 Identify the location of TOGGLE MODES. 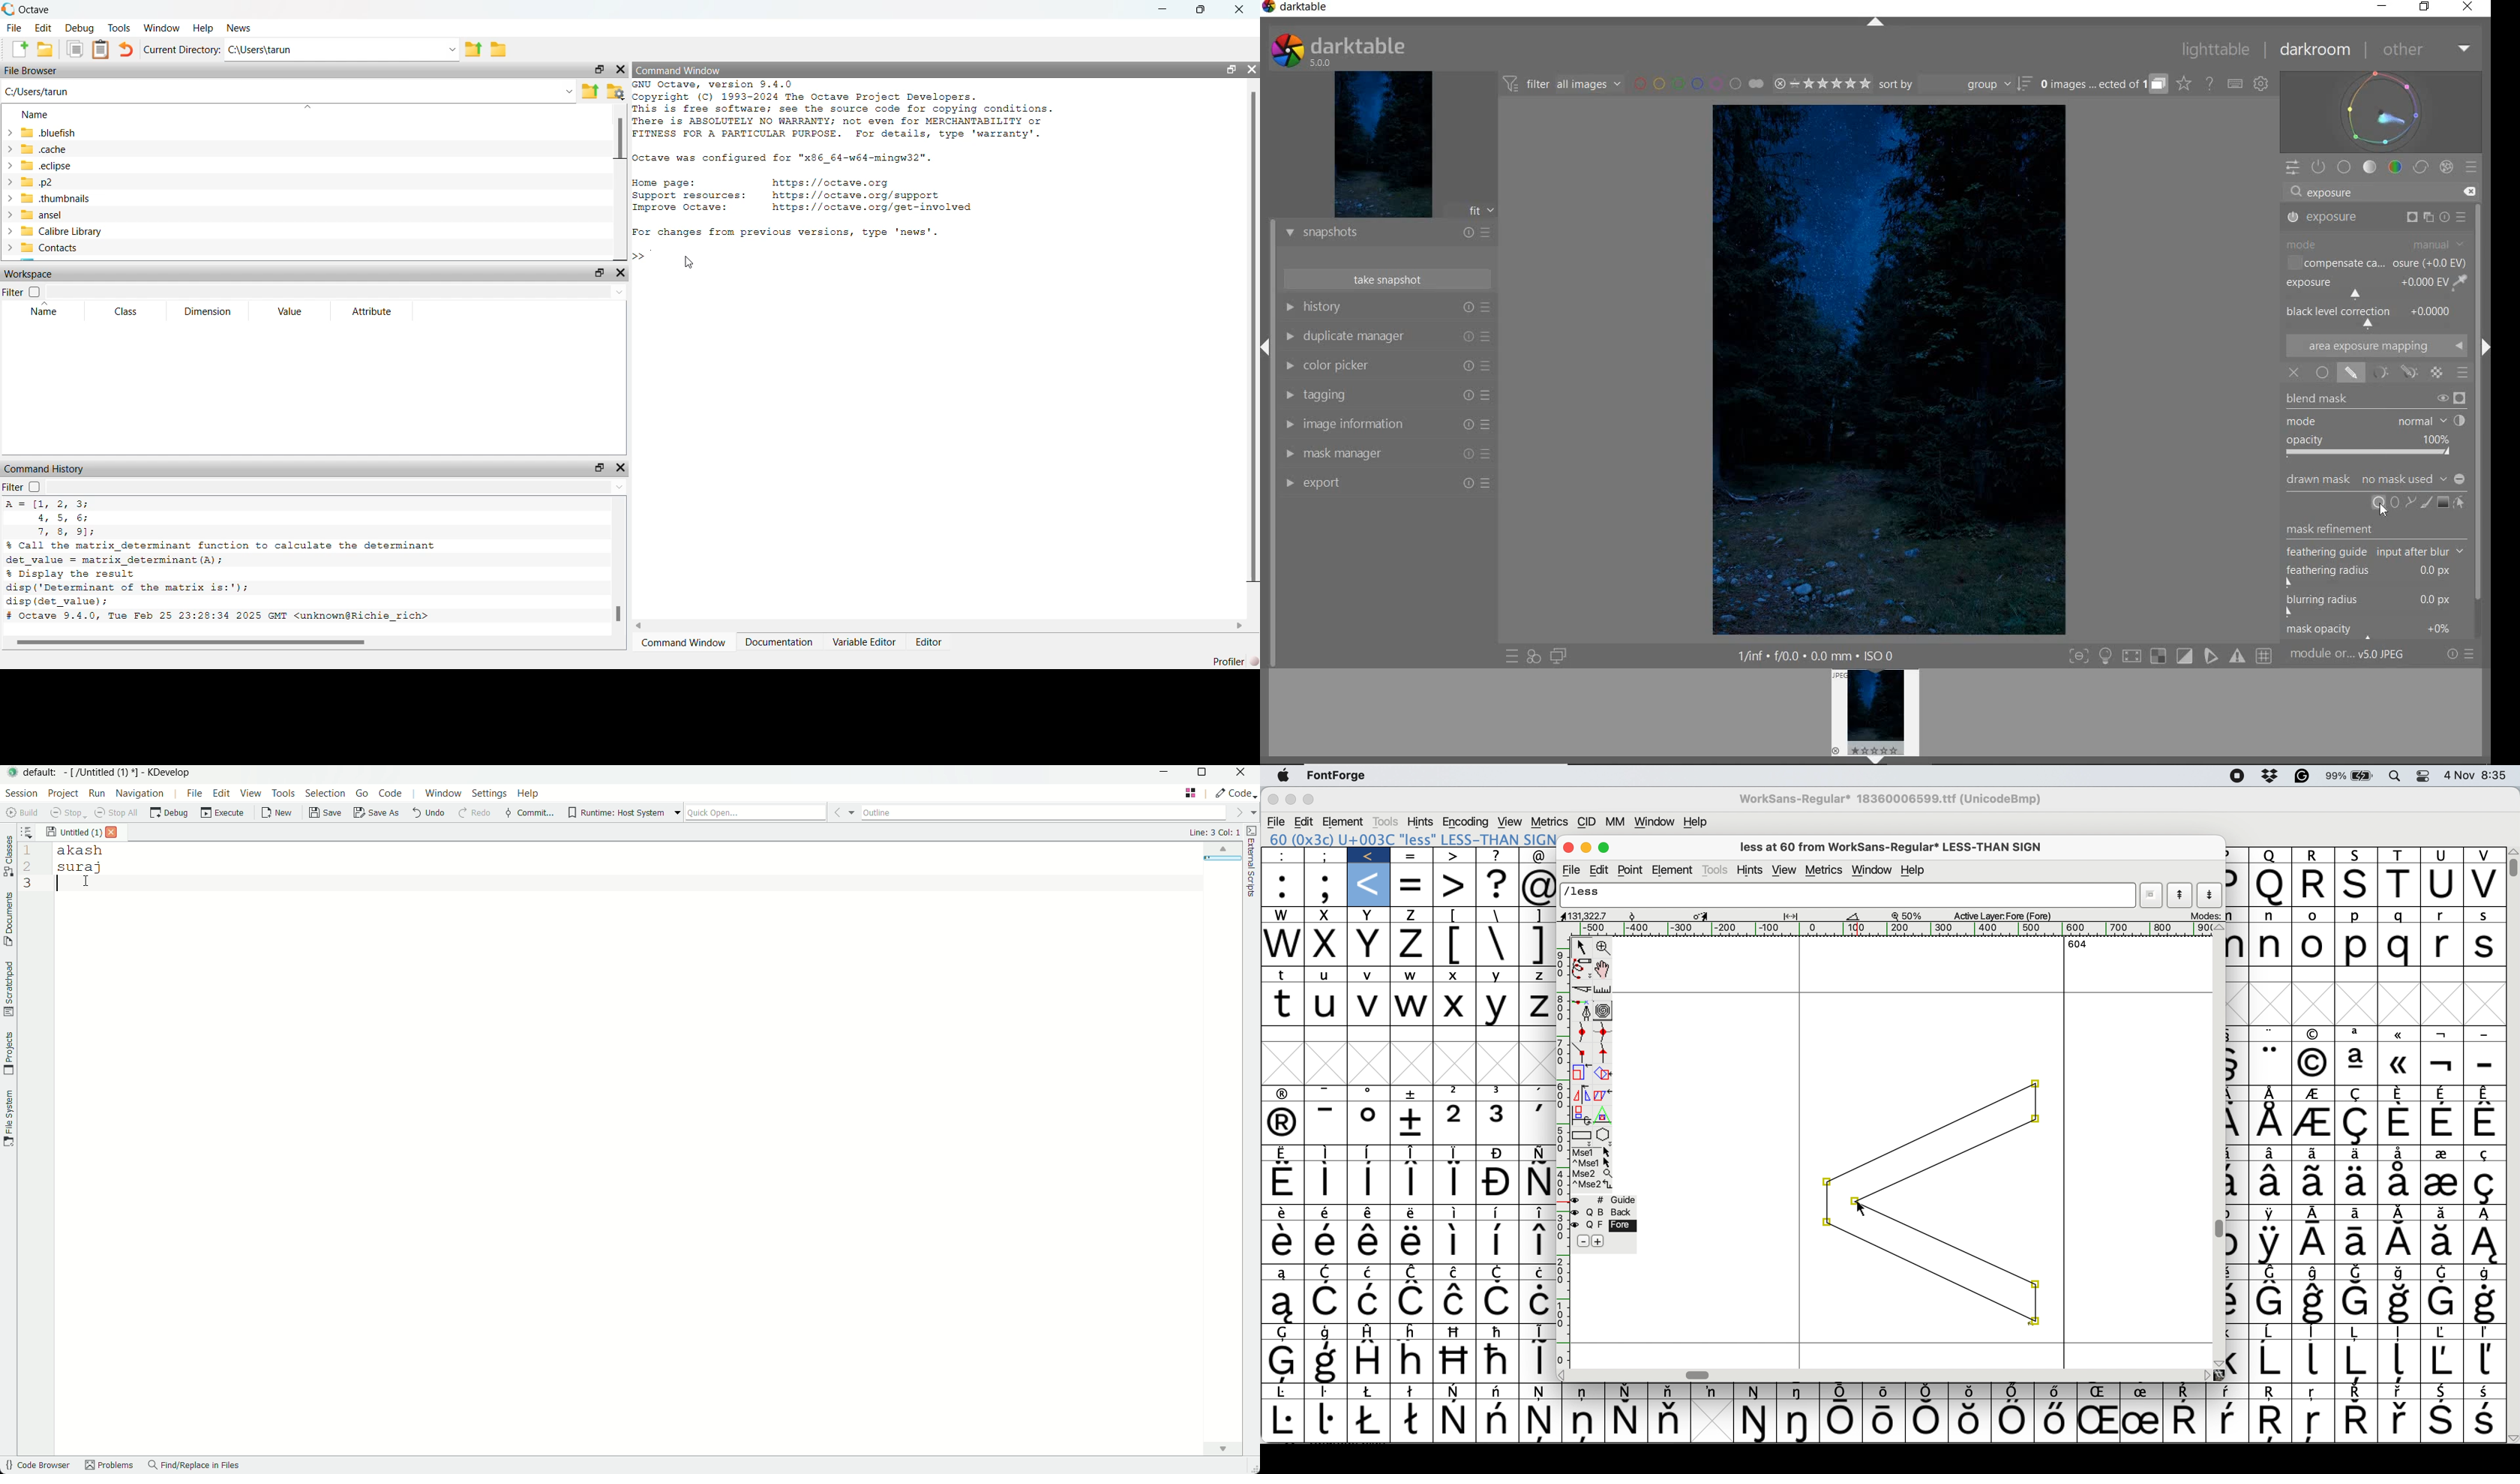
(2170, 656).